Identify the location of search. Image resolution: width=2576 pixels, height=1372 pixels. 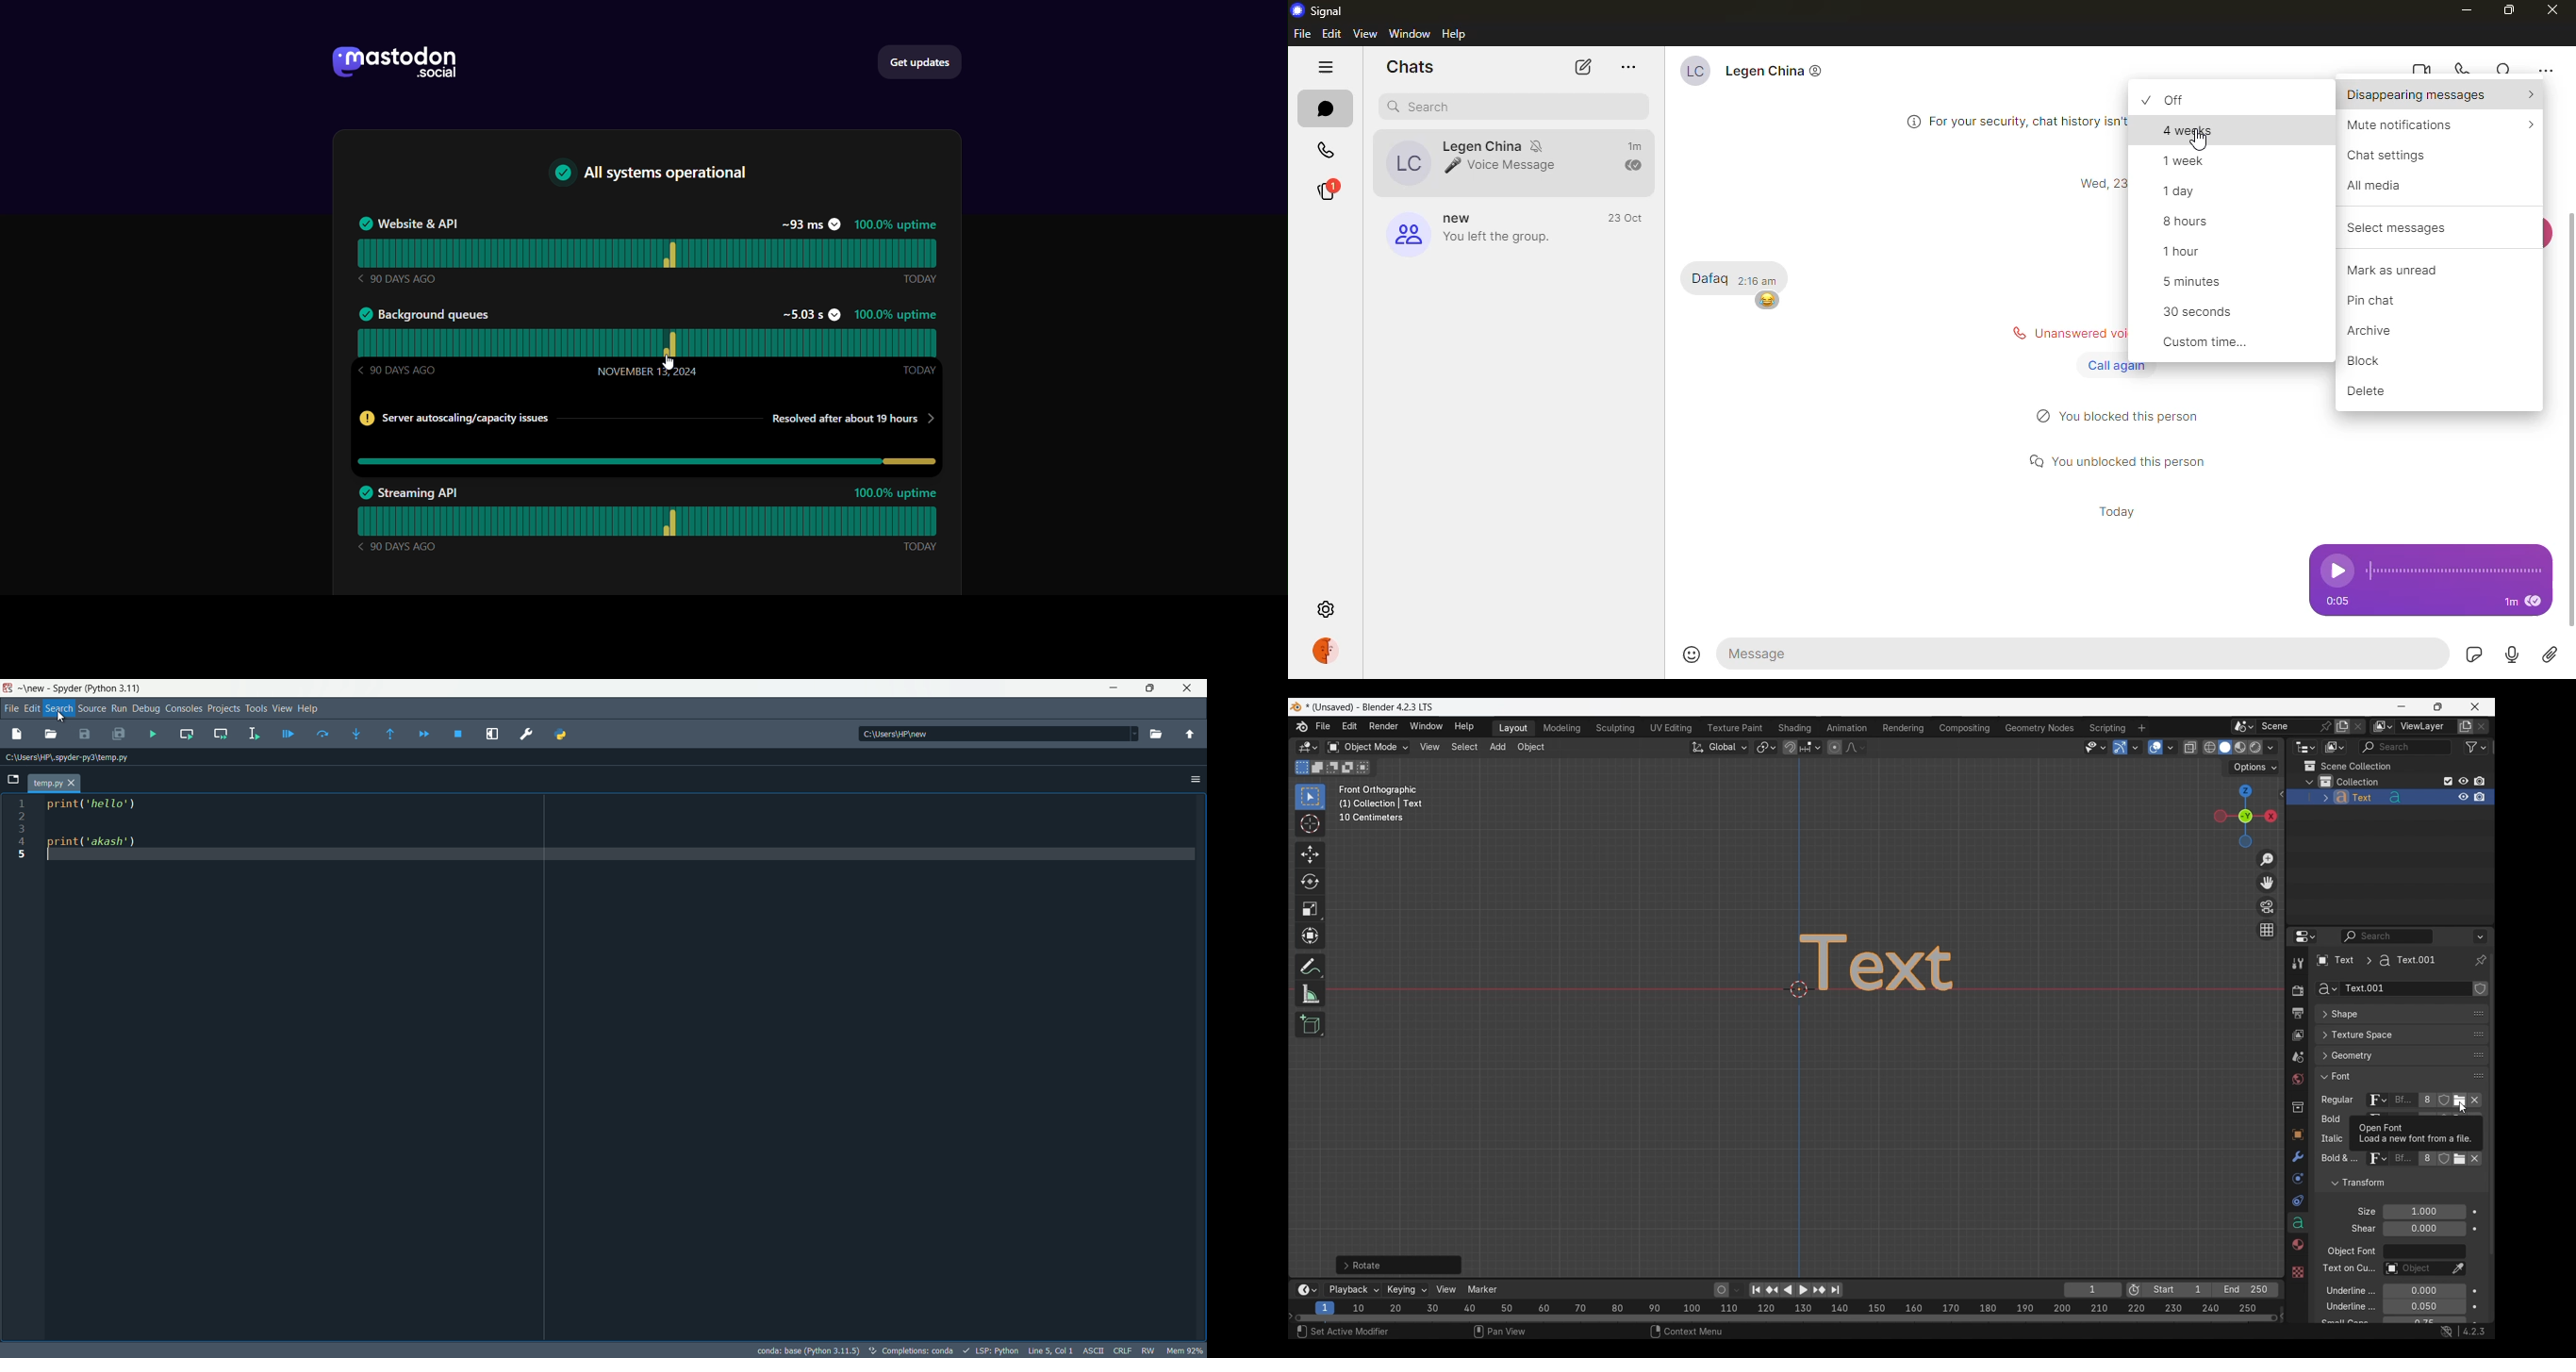
(2504, 70).